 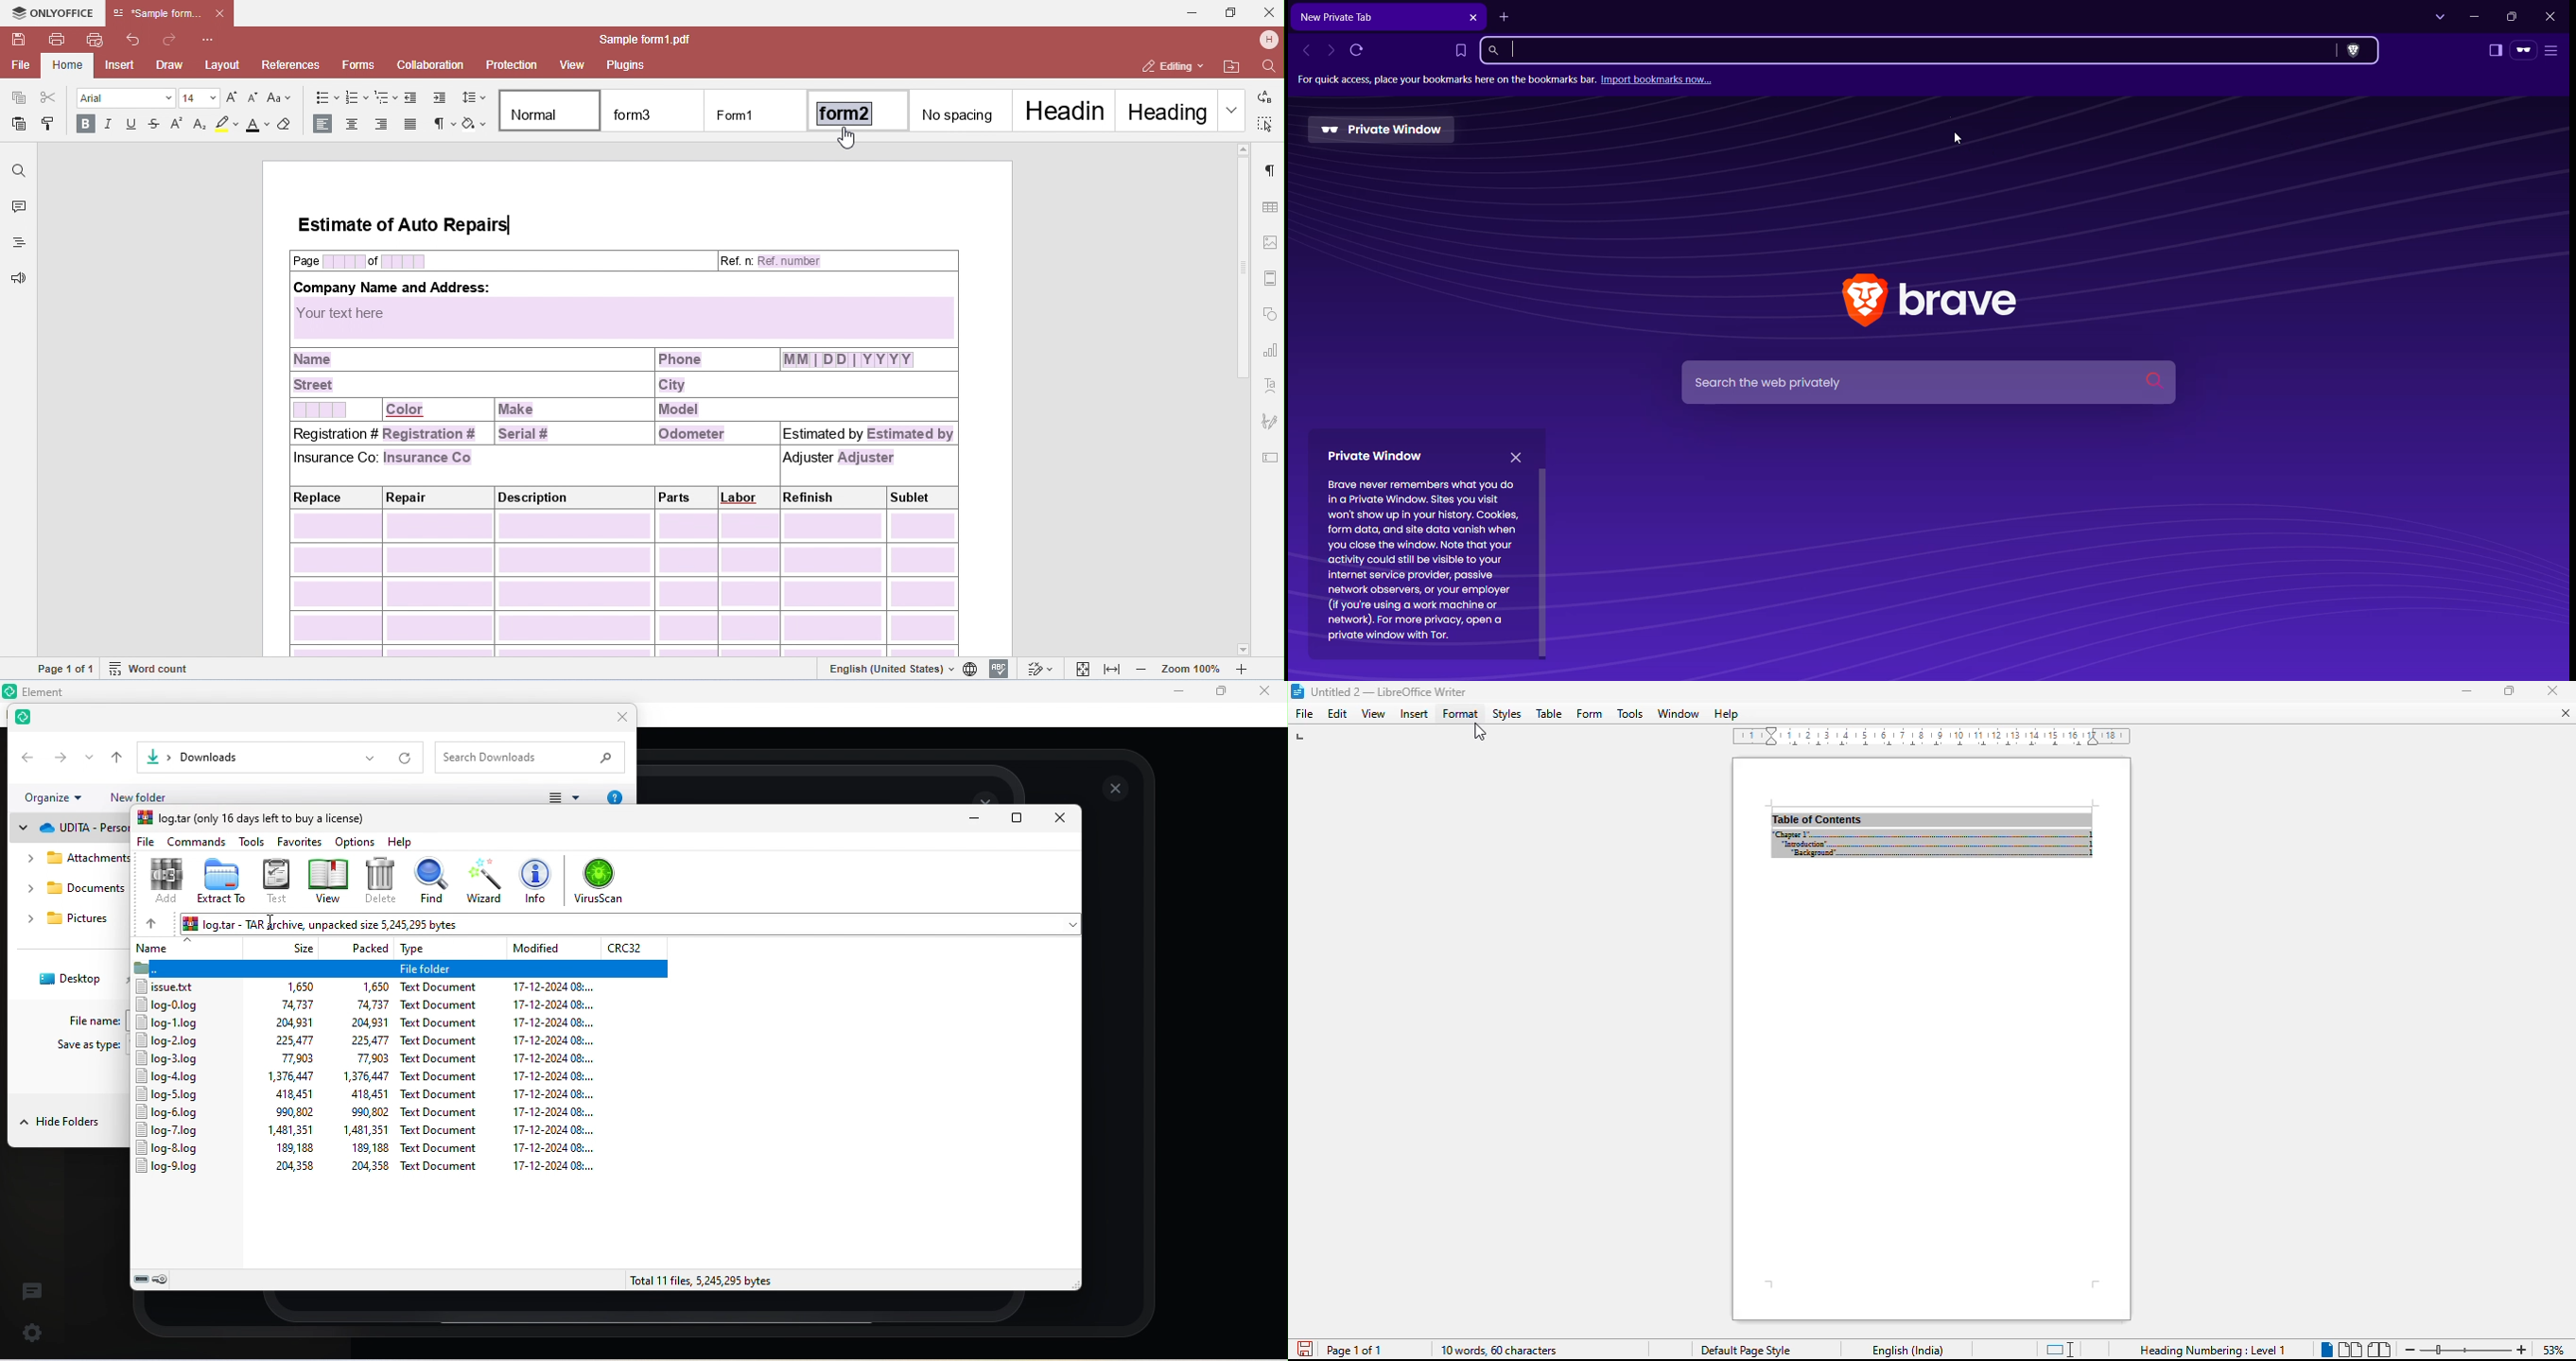 What do you see at coordinates (161, 882) in the screenshot?
I see `add` at bounding box center [161, 882].